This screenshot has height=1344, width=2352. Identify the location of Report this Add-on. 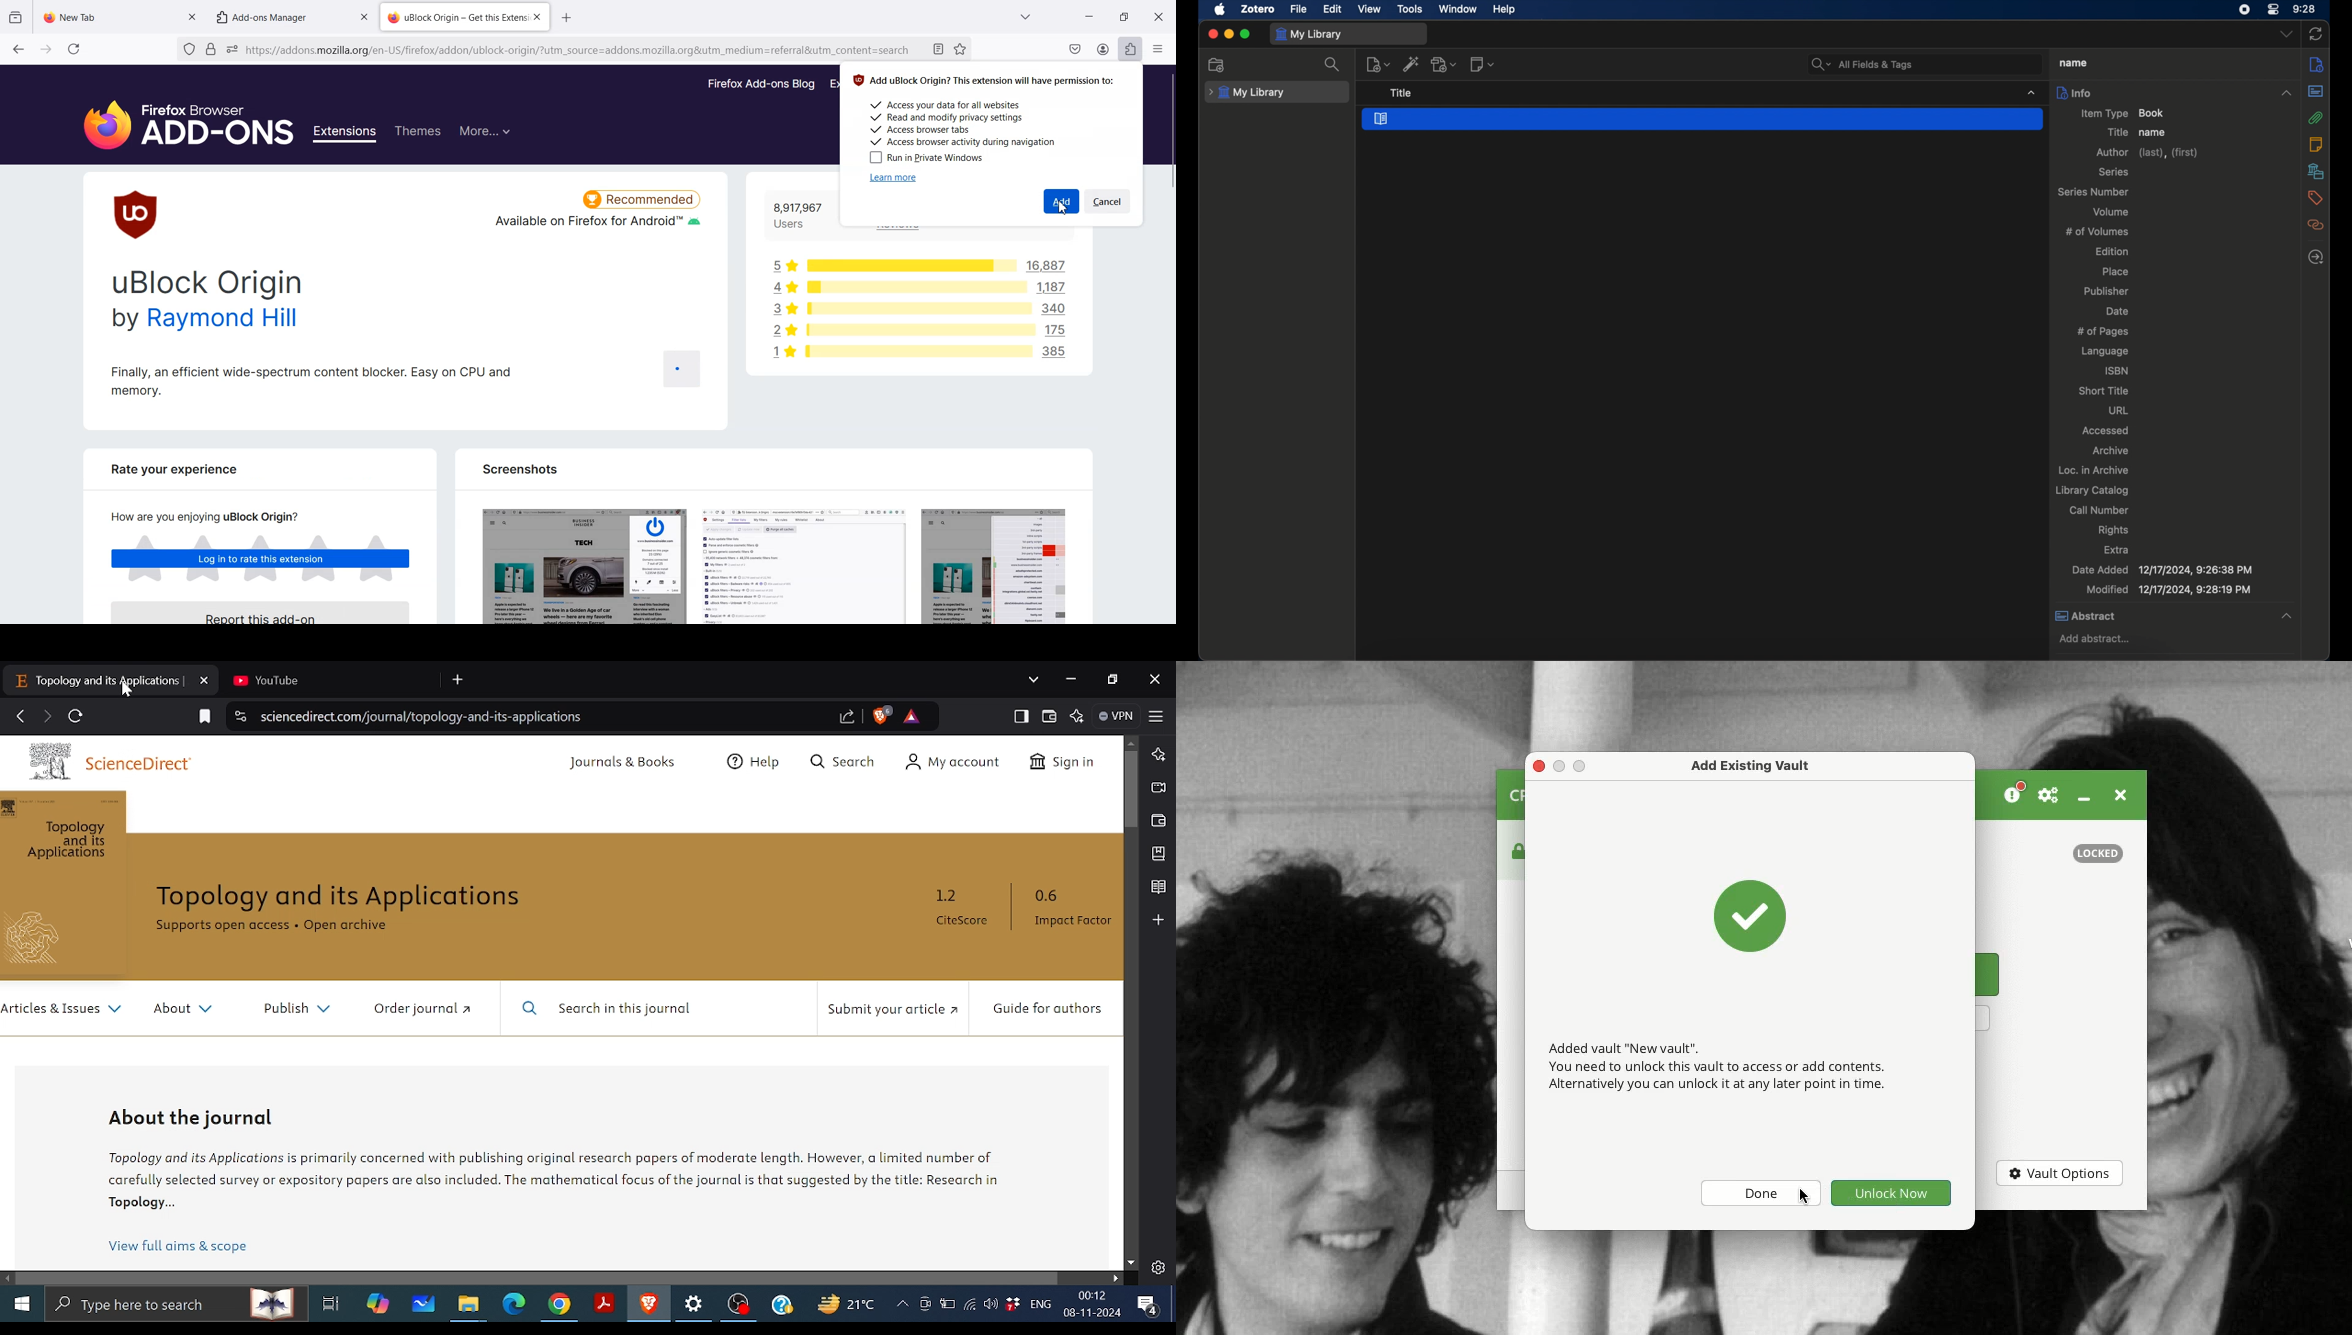
(268, 612).